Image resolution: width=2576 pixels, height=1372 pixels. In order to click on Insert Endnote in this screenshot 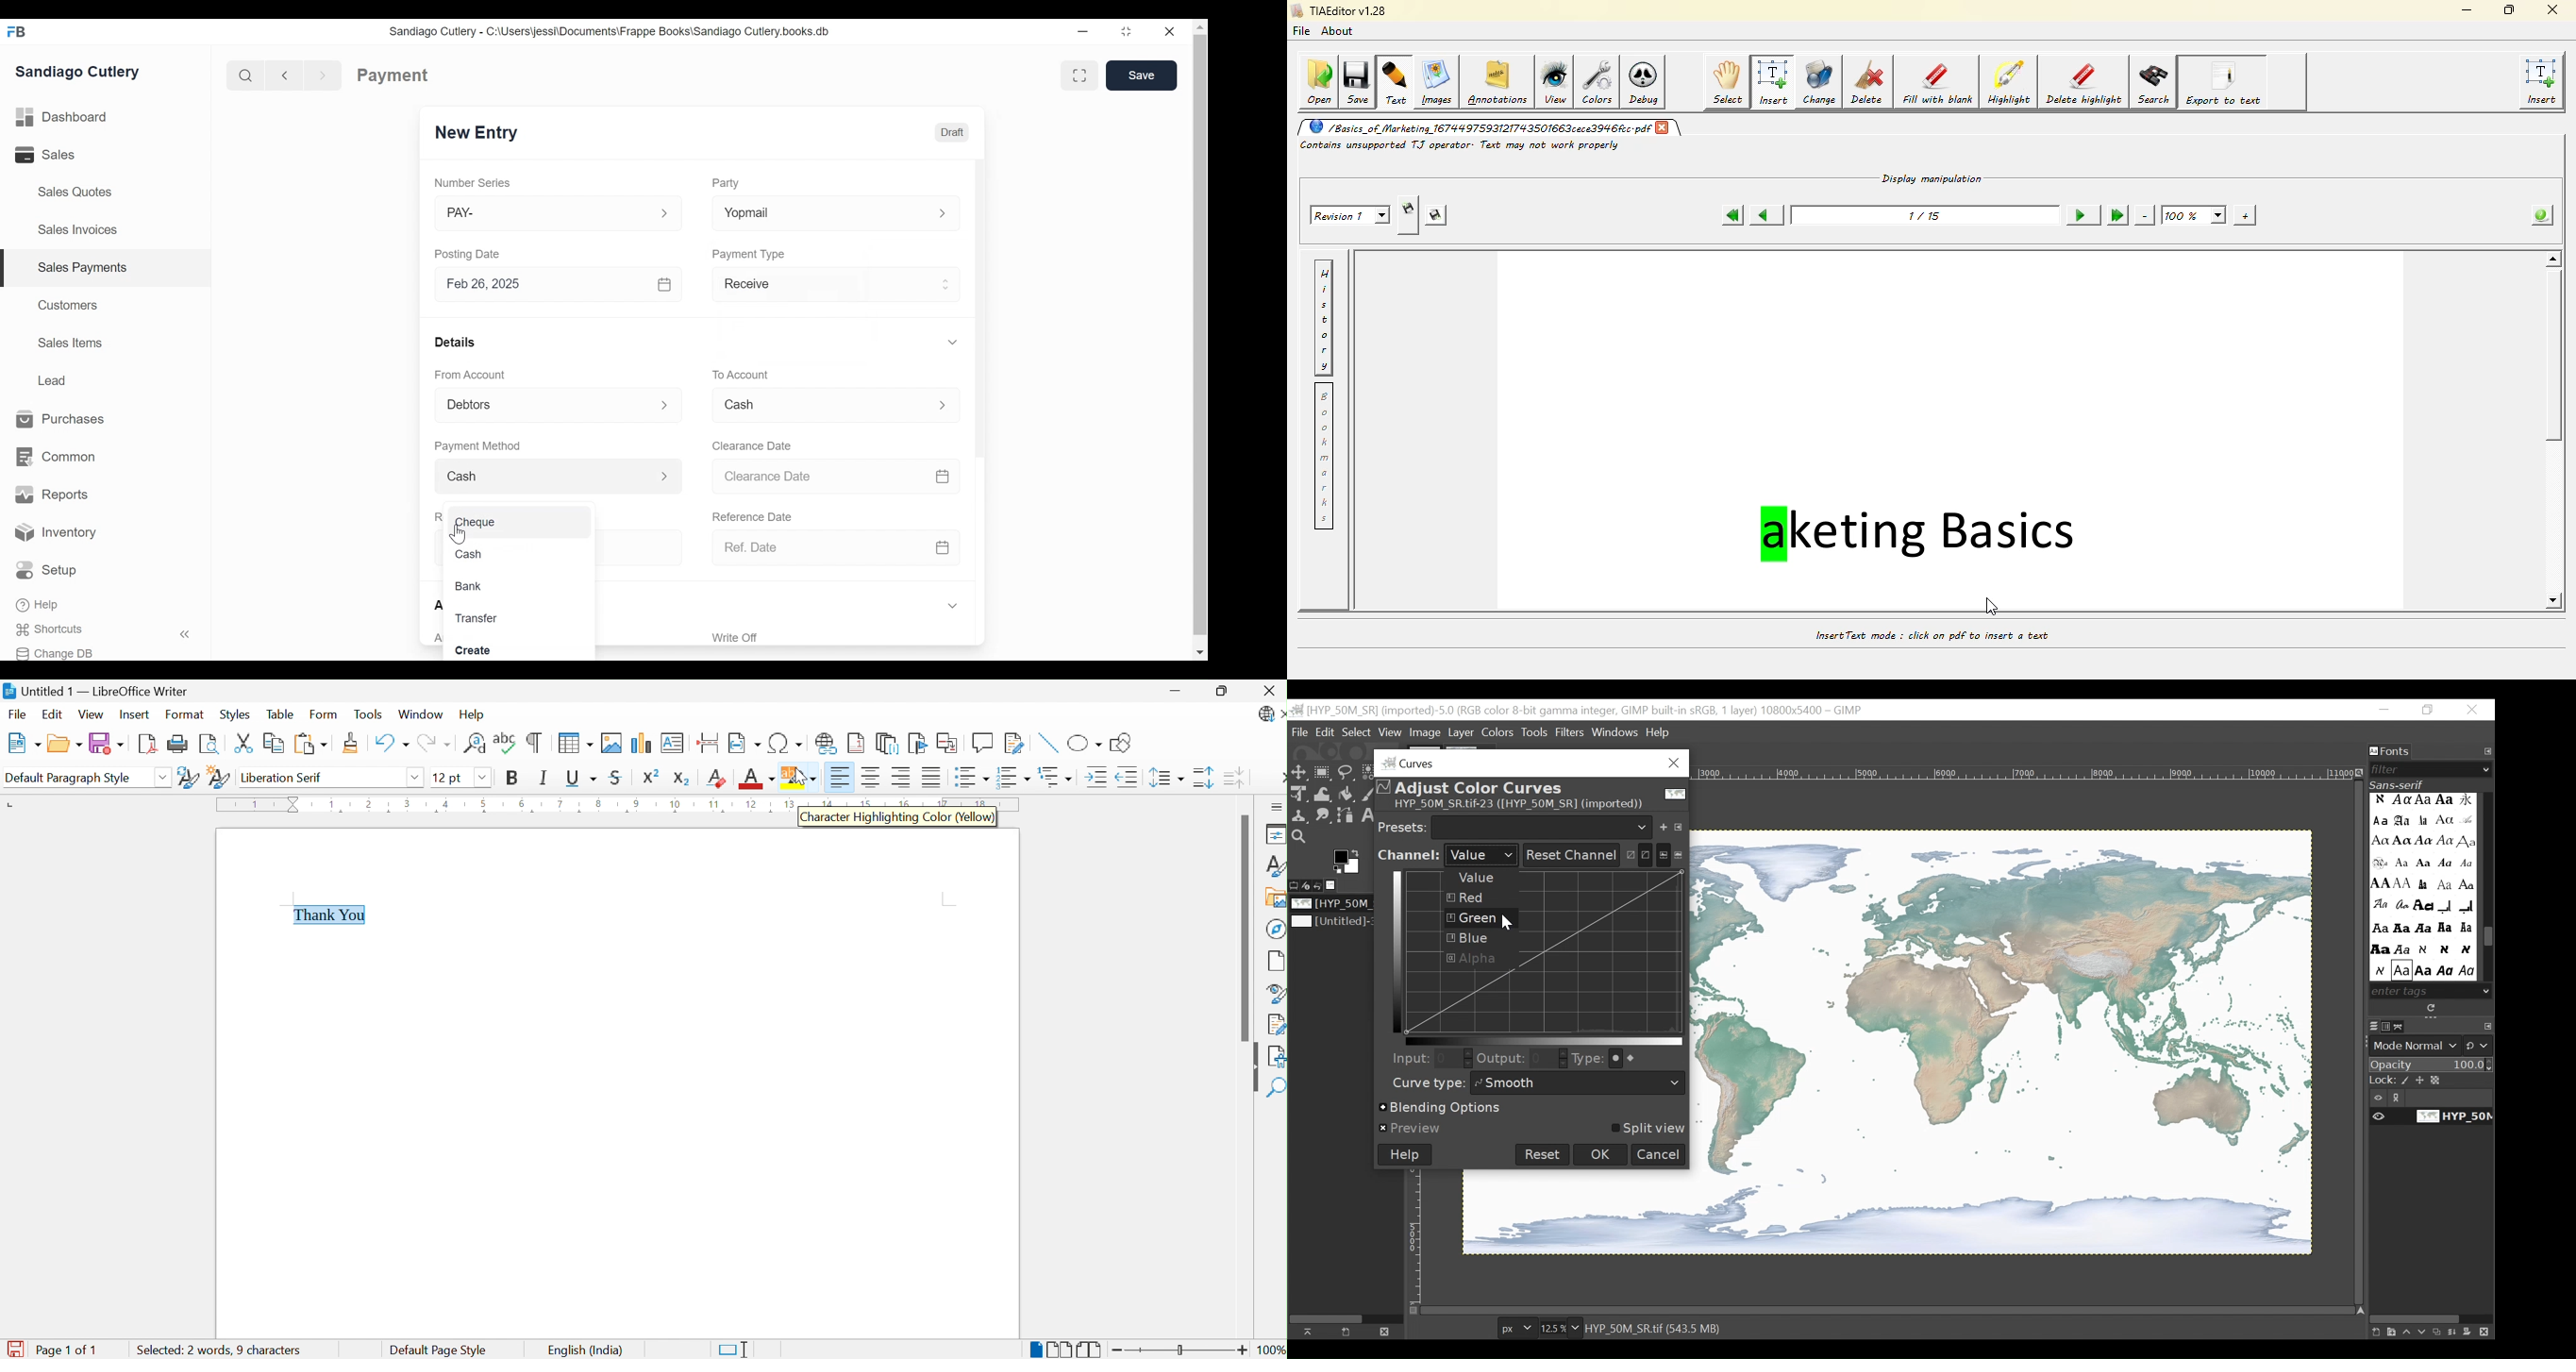, I will do `click(887, 745)`.